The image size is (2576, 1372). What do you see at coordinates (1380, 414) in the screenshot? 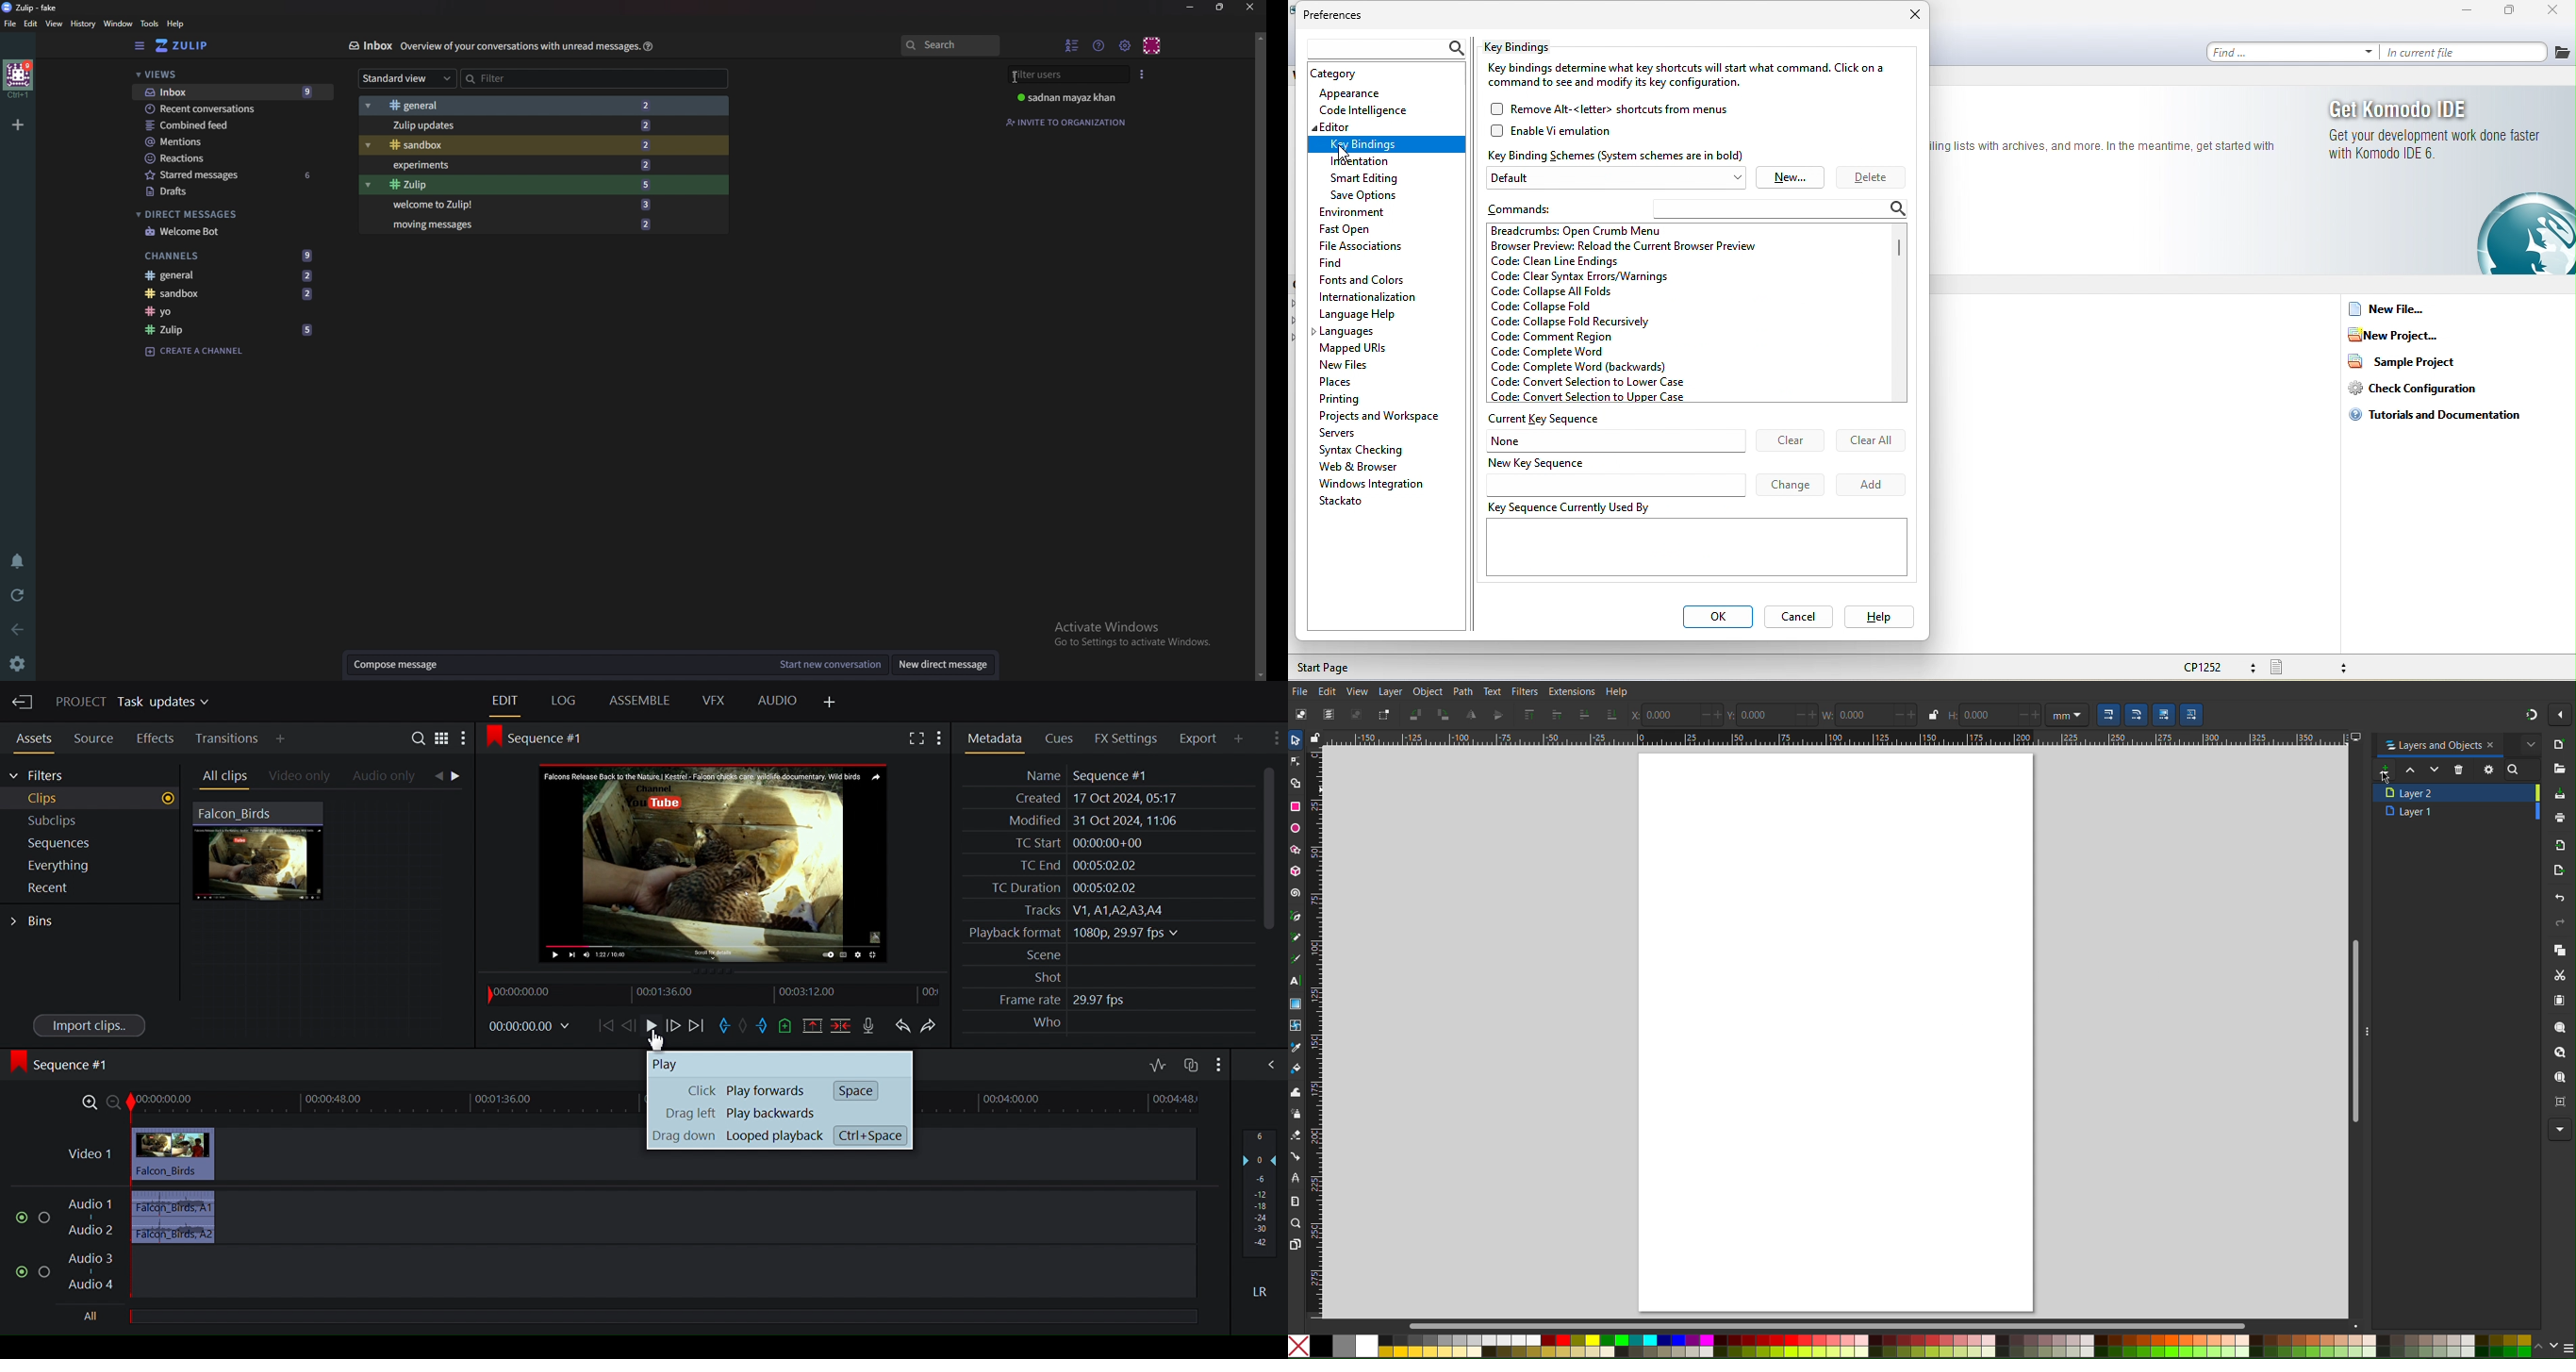
I see `projects and workspace` at bounding box center [1380, 414].